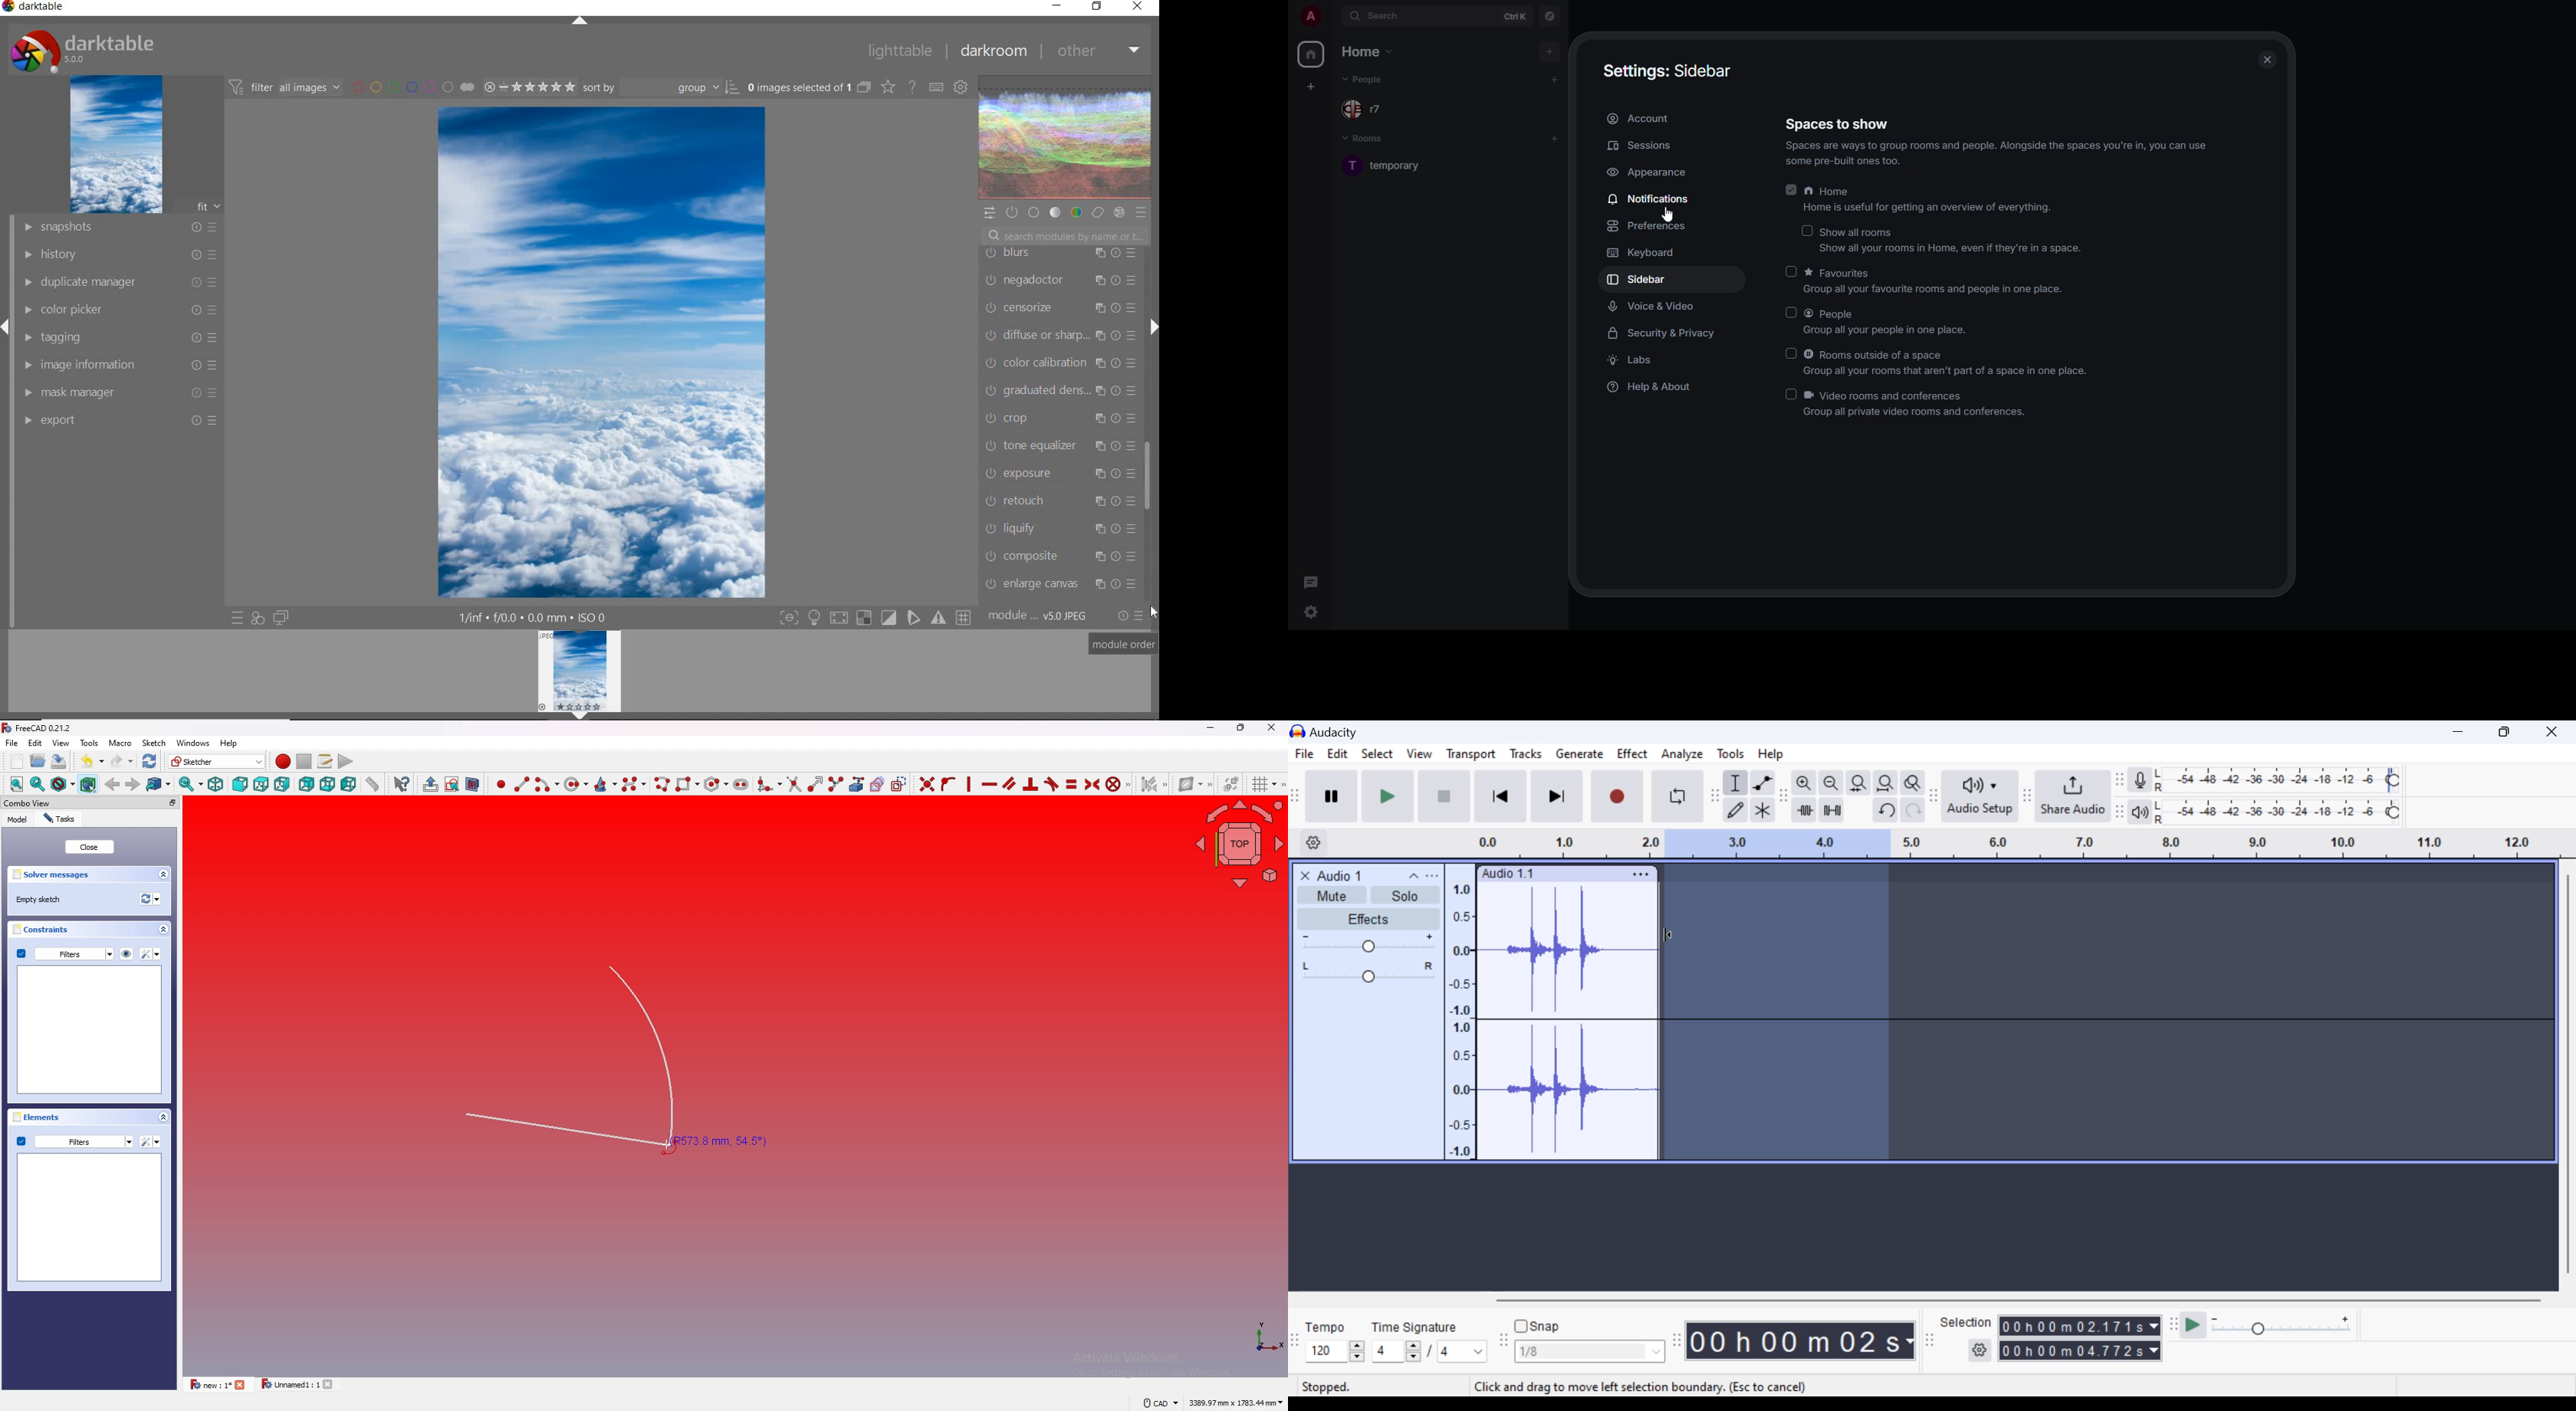  I want to click on Cursor, so click(1670, 938).